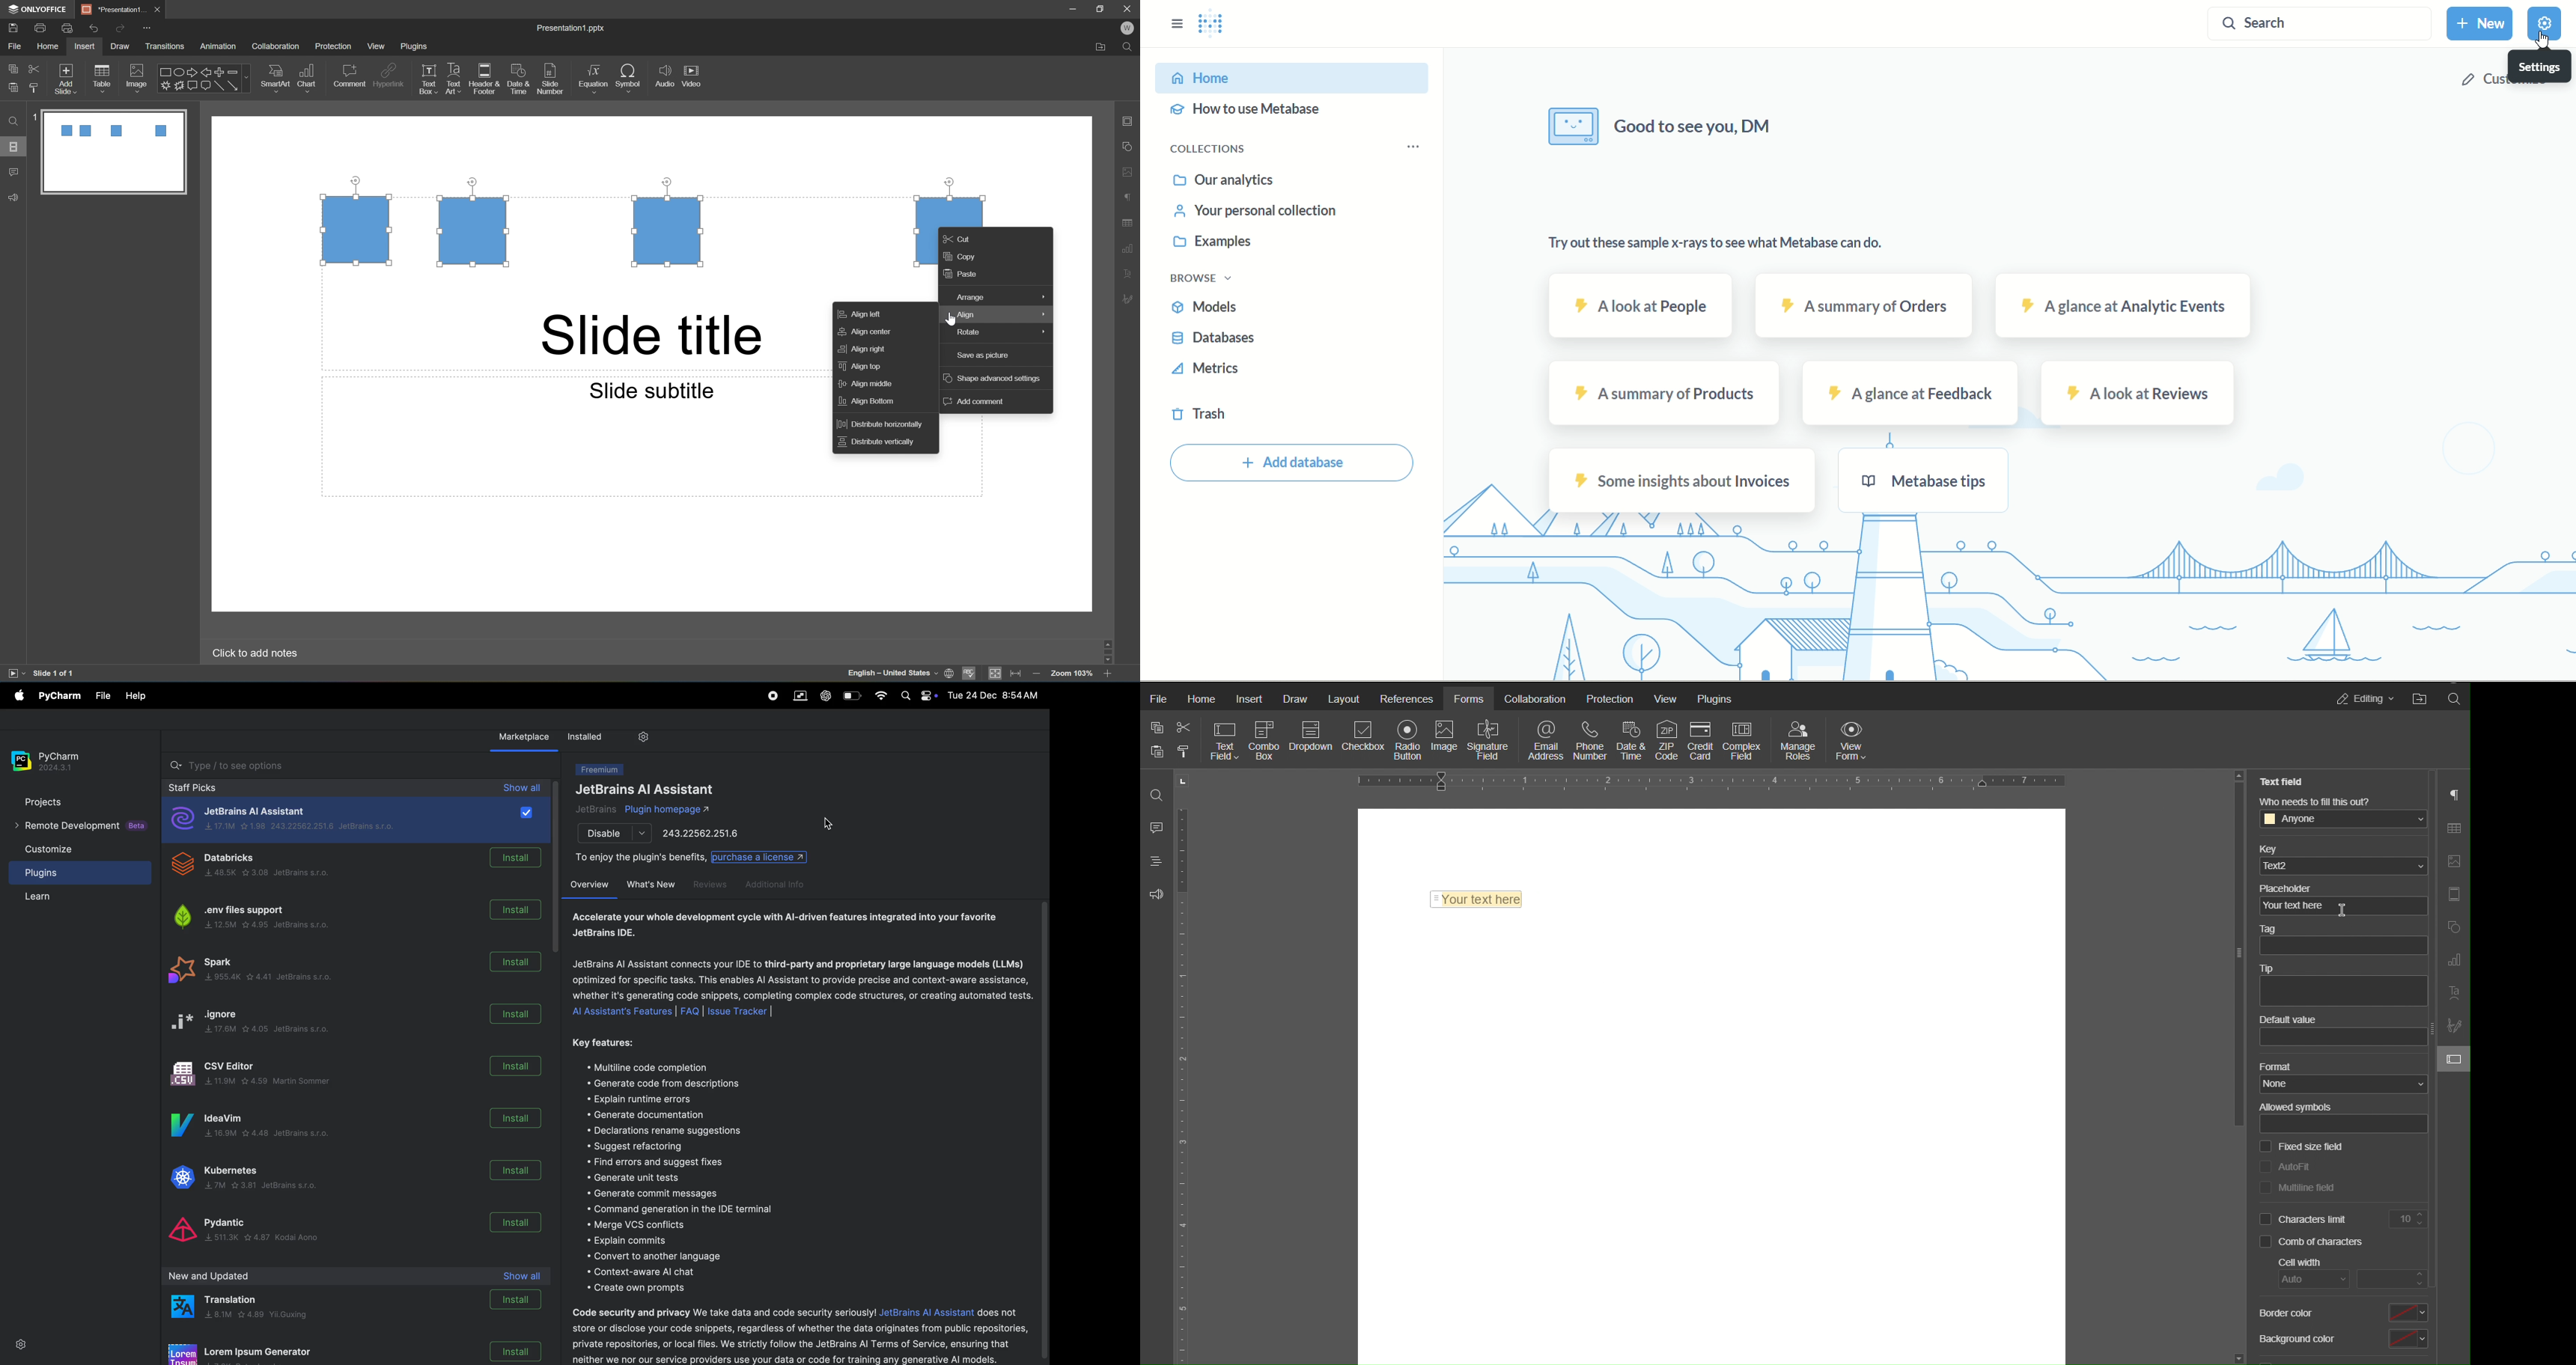 The image size is (2576, 1372). What do you see at coordinates (629, 77) in the screenshot?
I see `symbol` at bounding box center [629, 77].